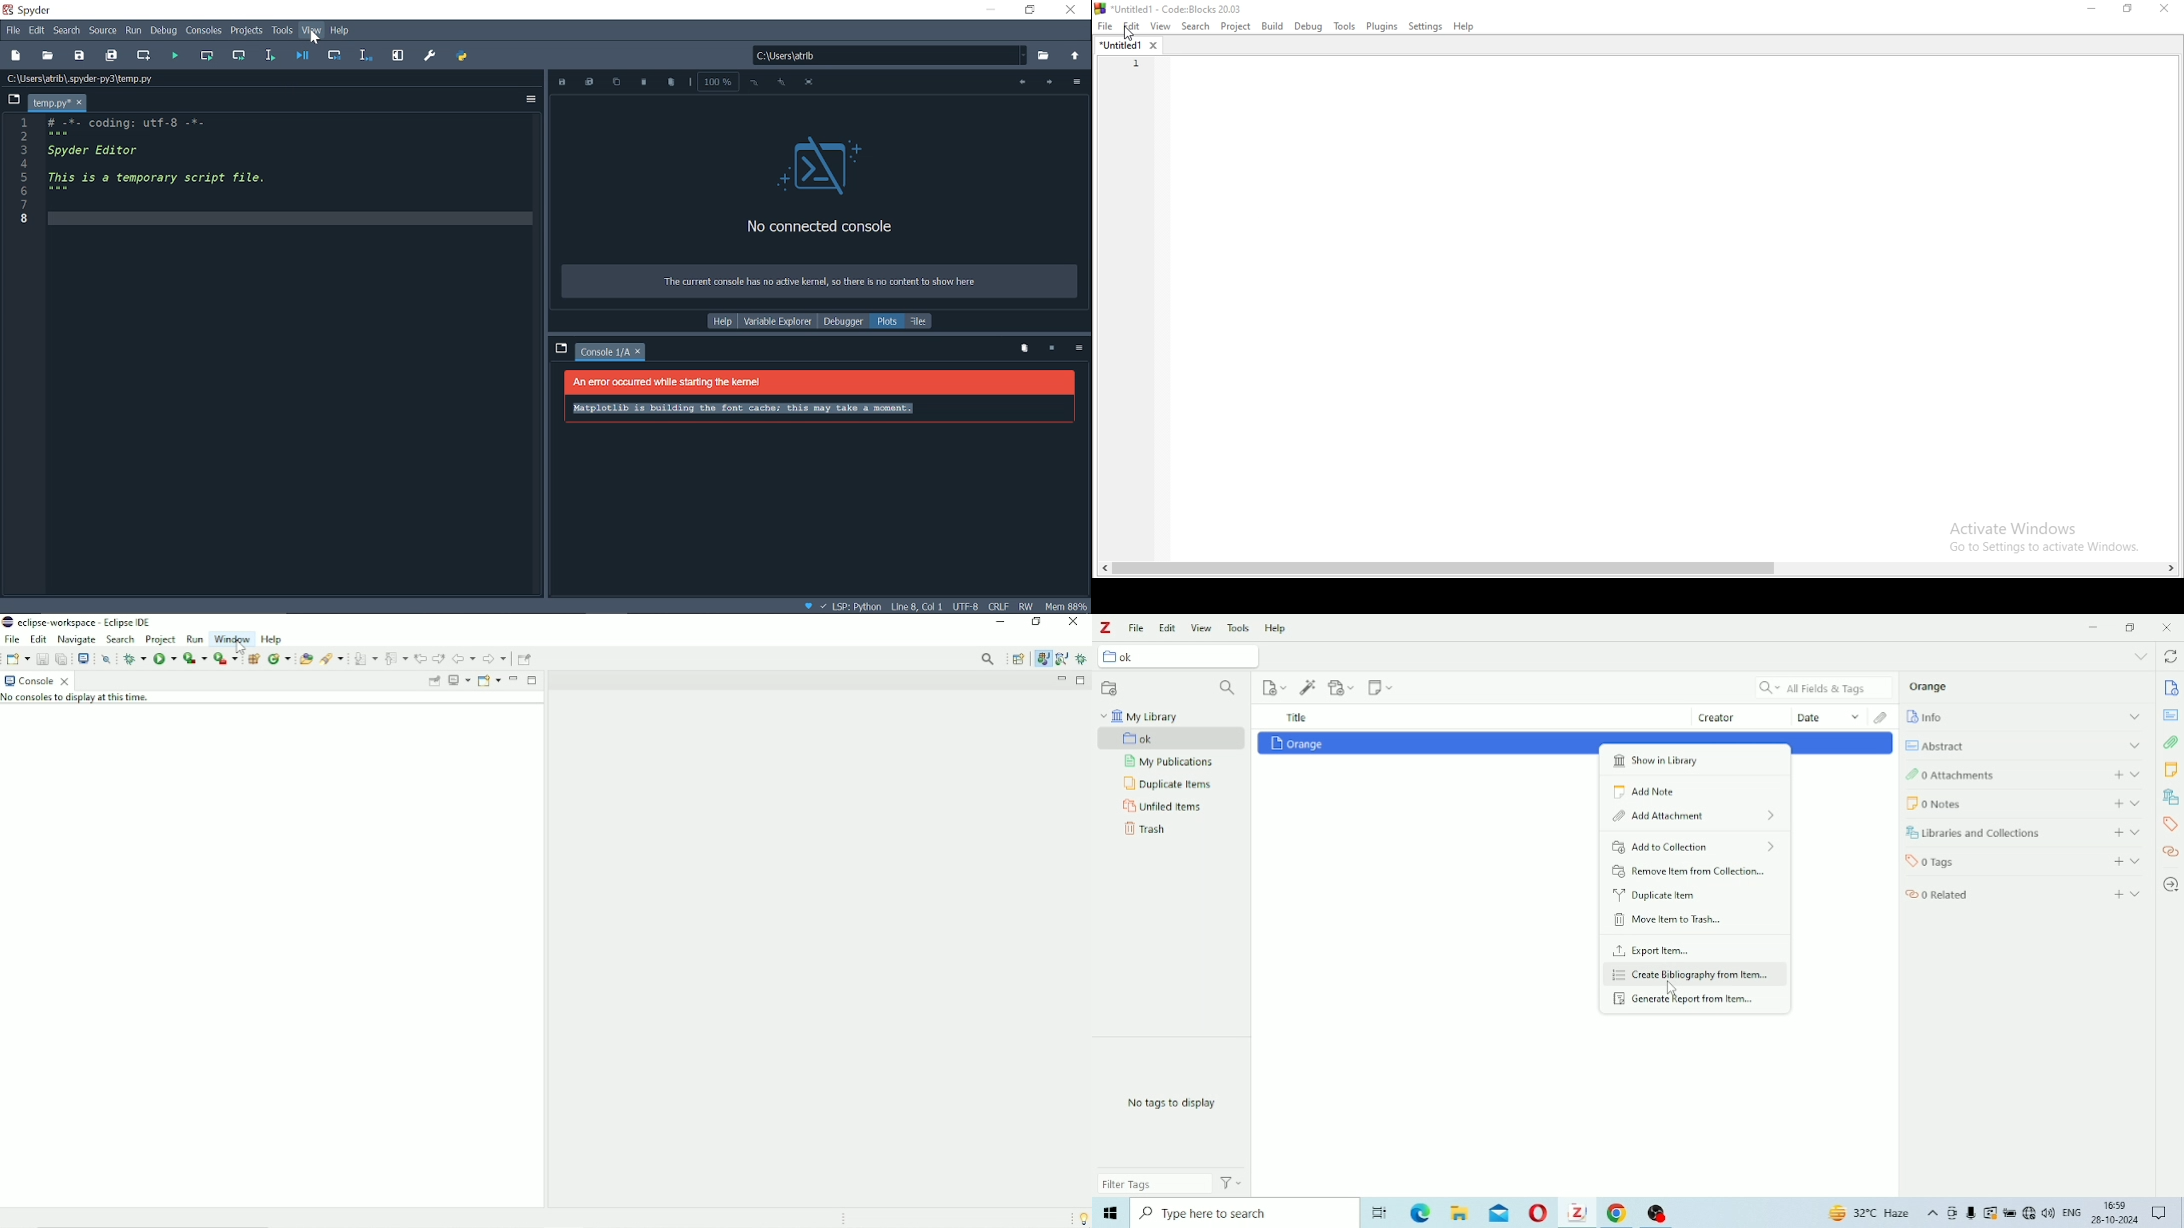 Image resolution: width=2184 pixels, height=1232 pixels. I want to click on Minimise, so click(2089, 10).